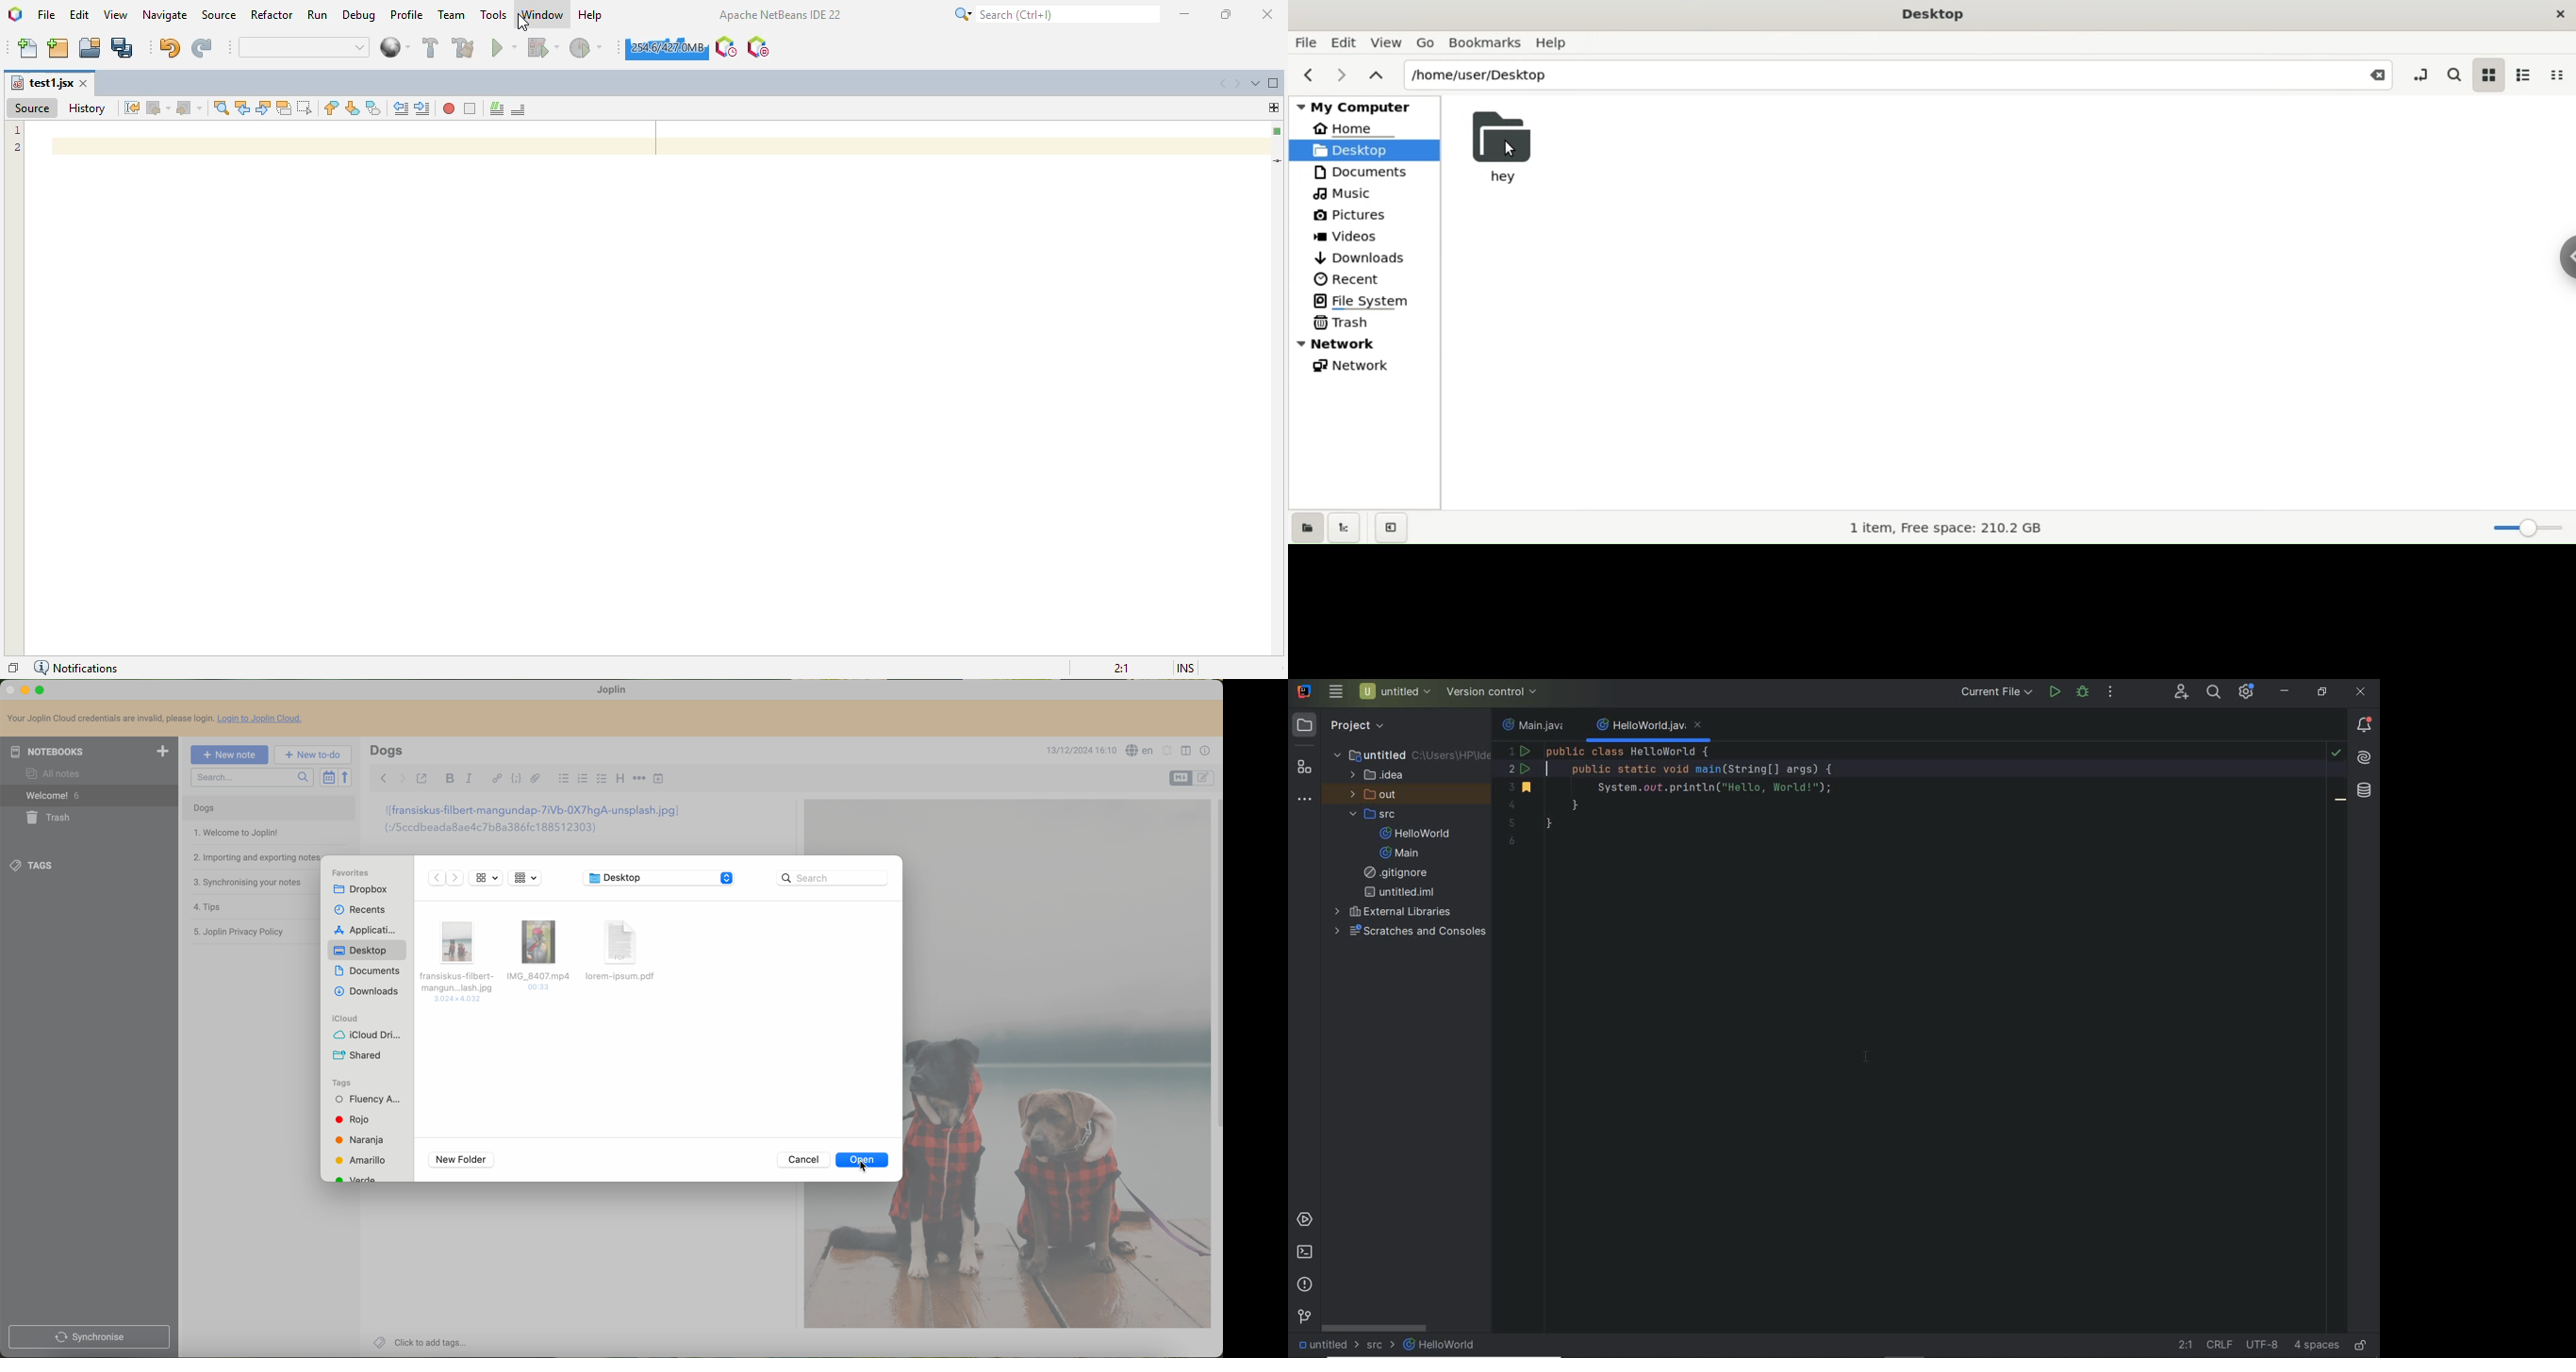 The height and width of the screenshot is (1372, 2576). I want to click on documents, so click(367, 972).